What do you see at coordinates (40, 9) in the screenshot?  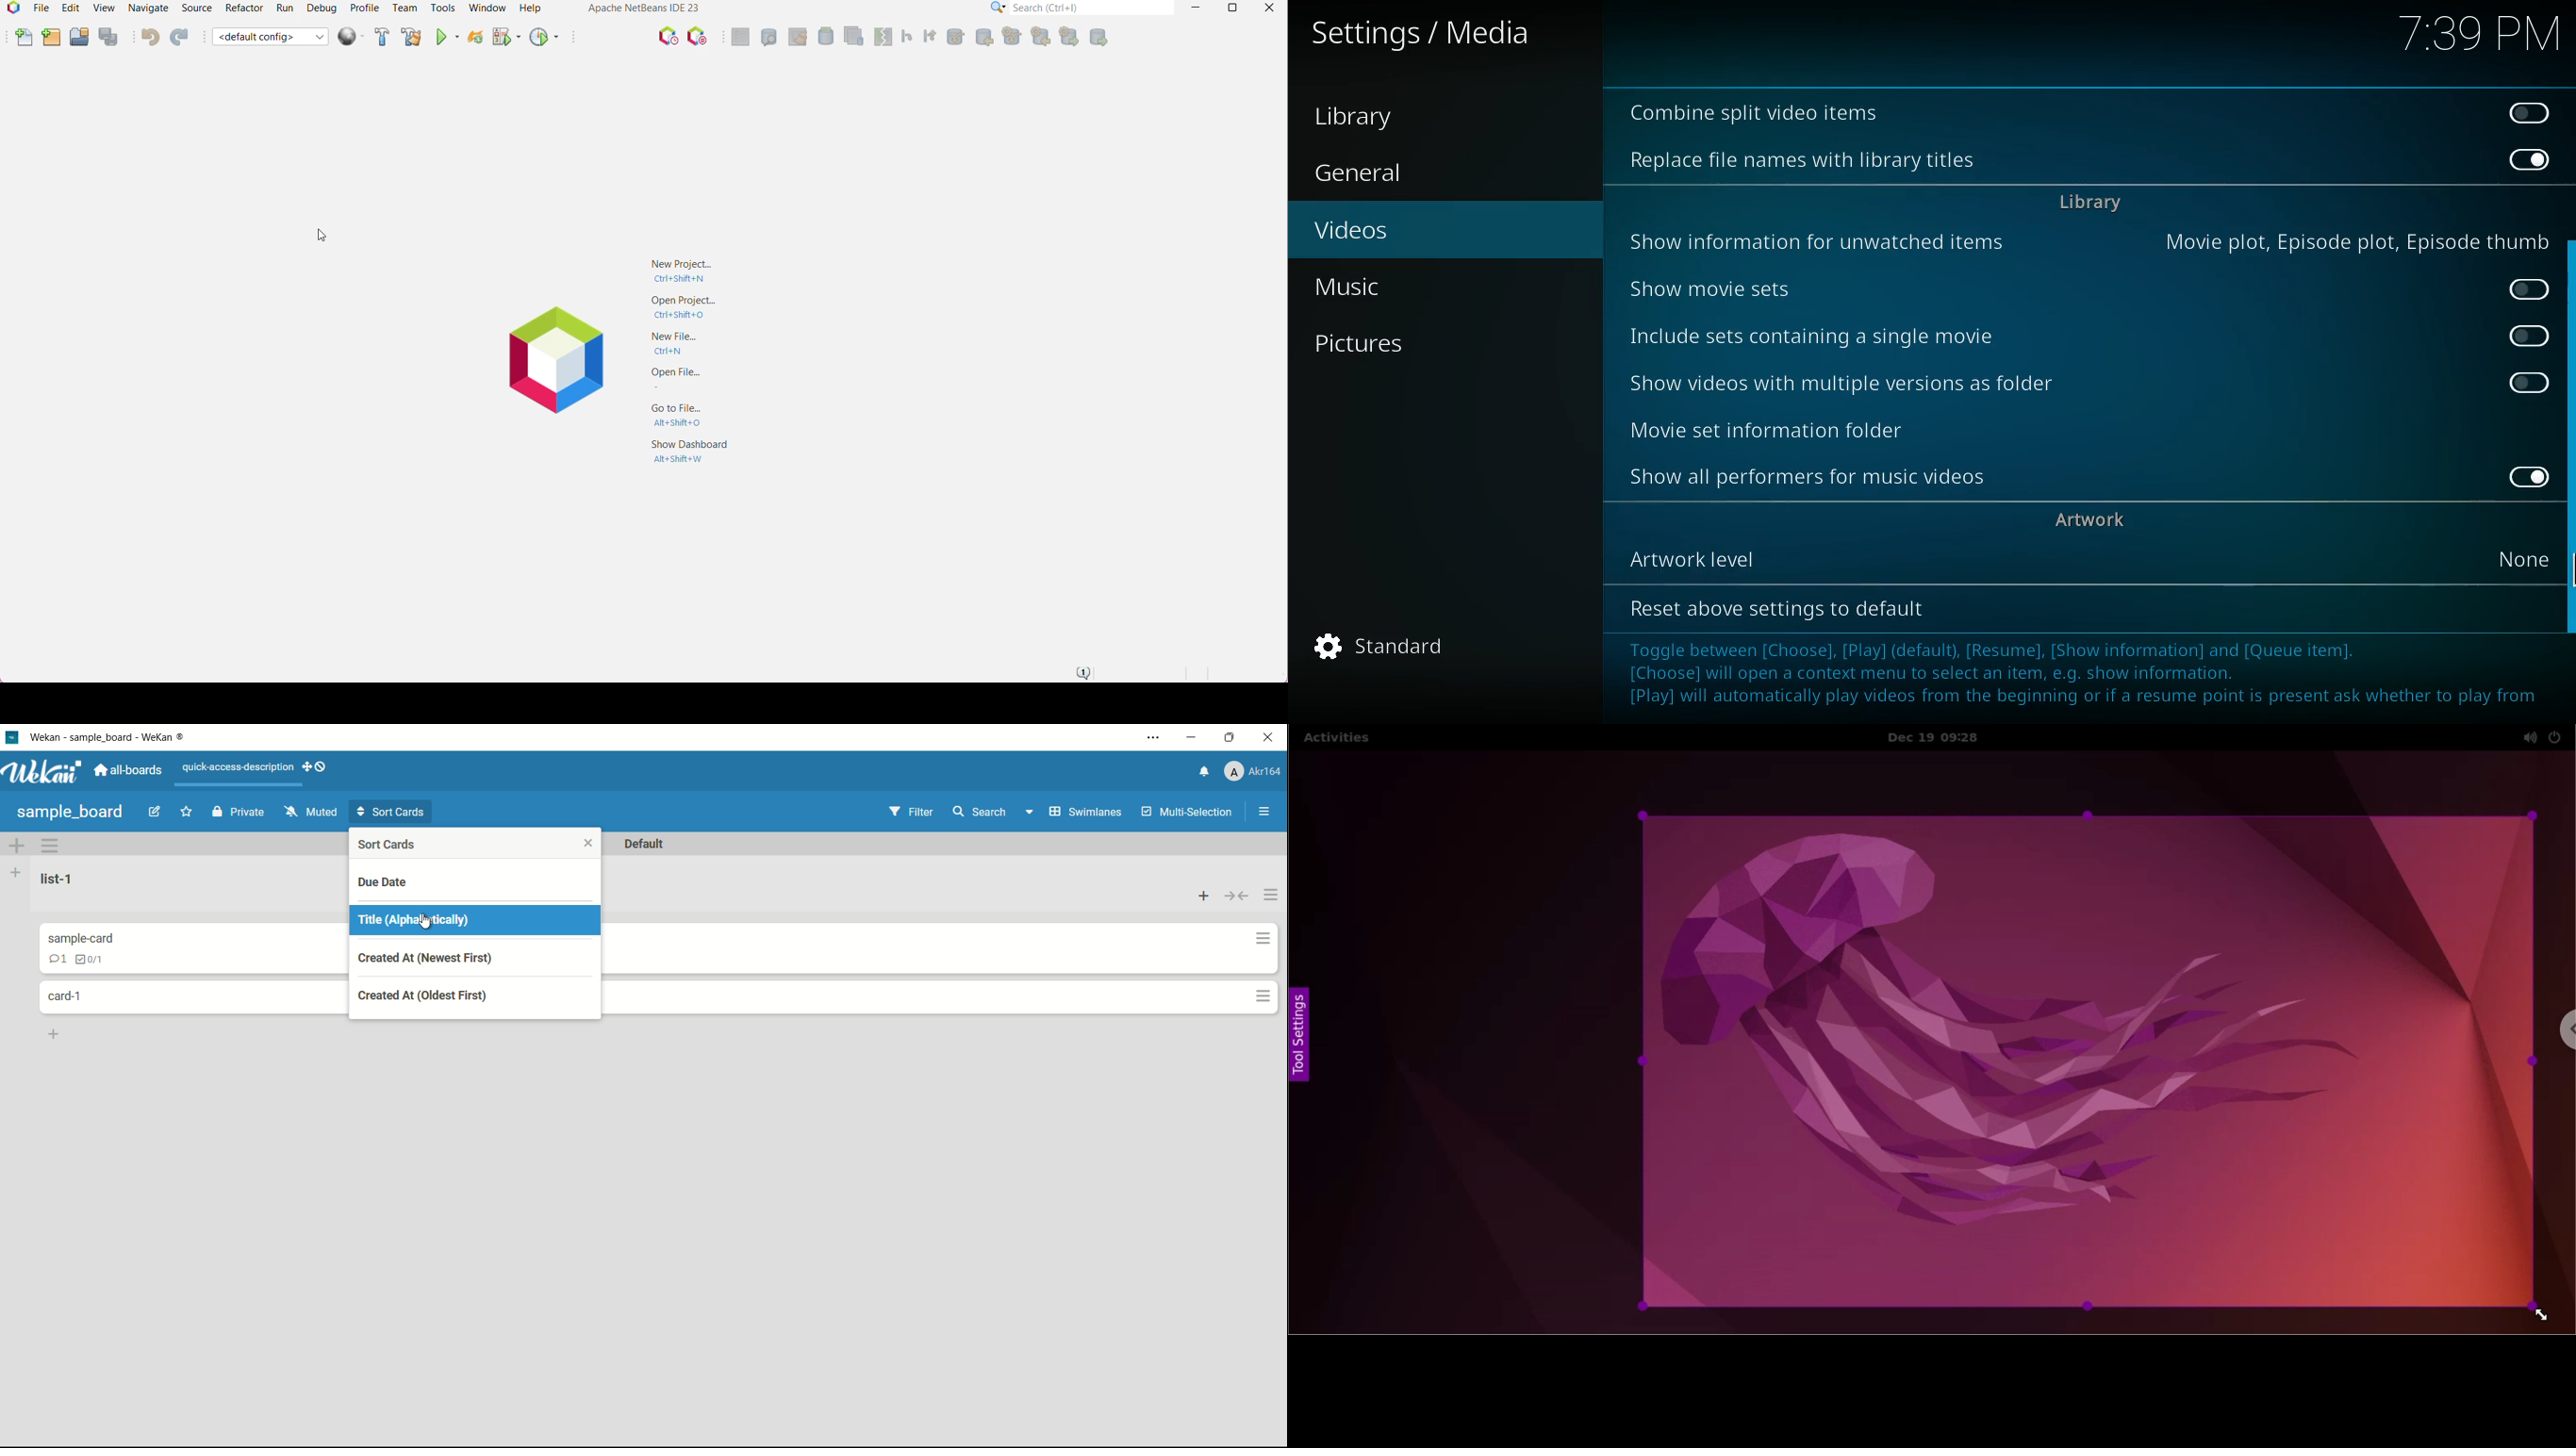 I see `File` at bounding box center [40, 9].